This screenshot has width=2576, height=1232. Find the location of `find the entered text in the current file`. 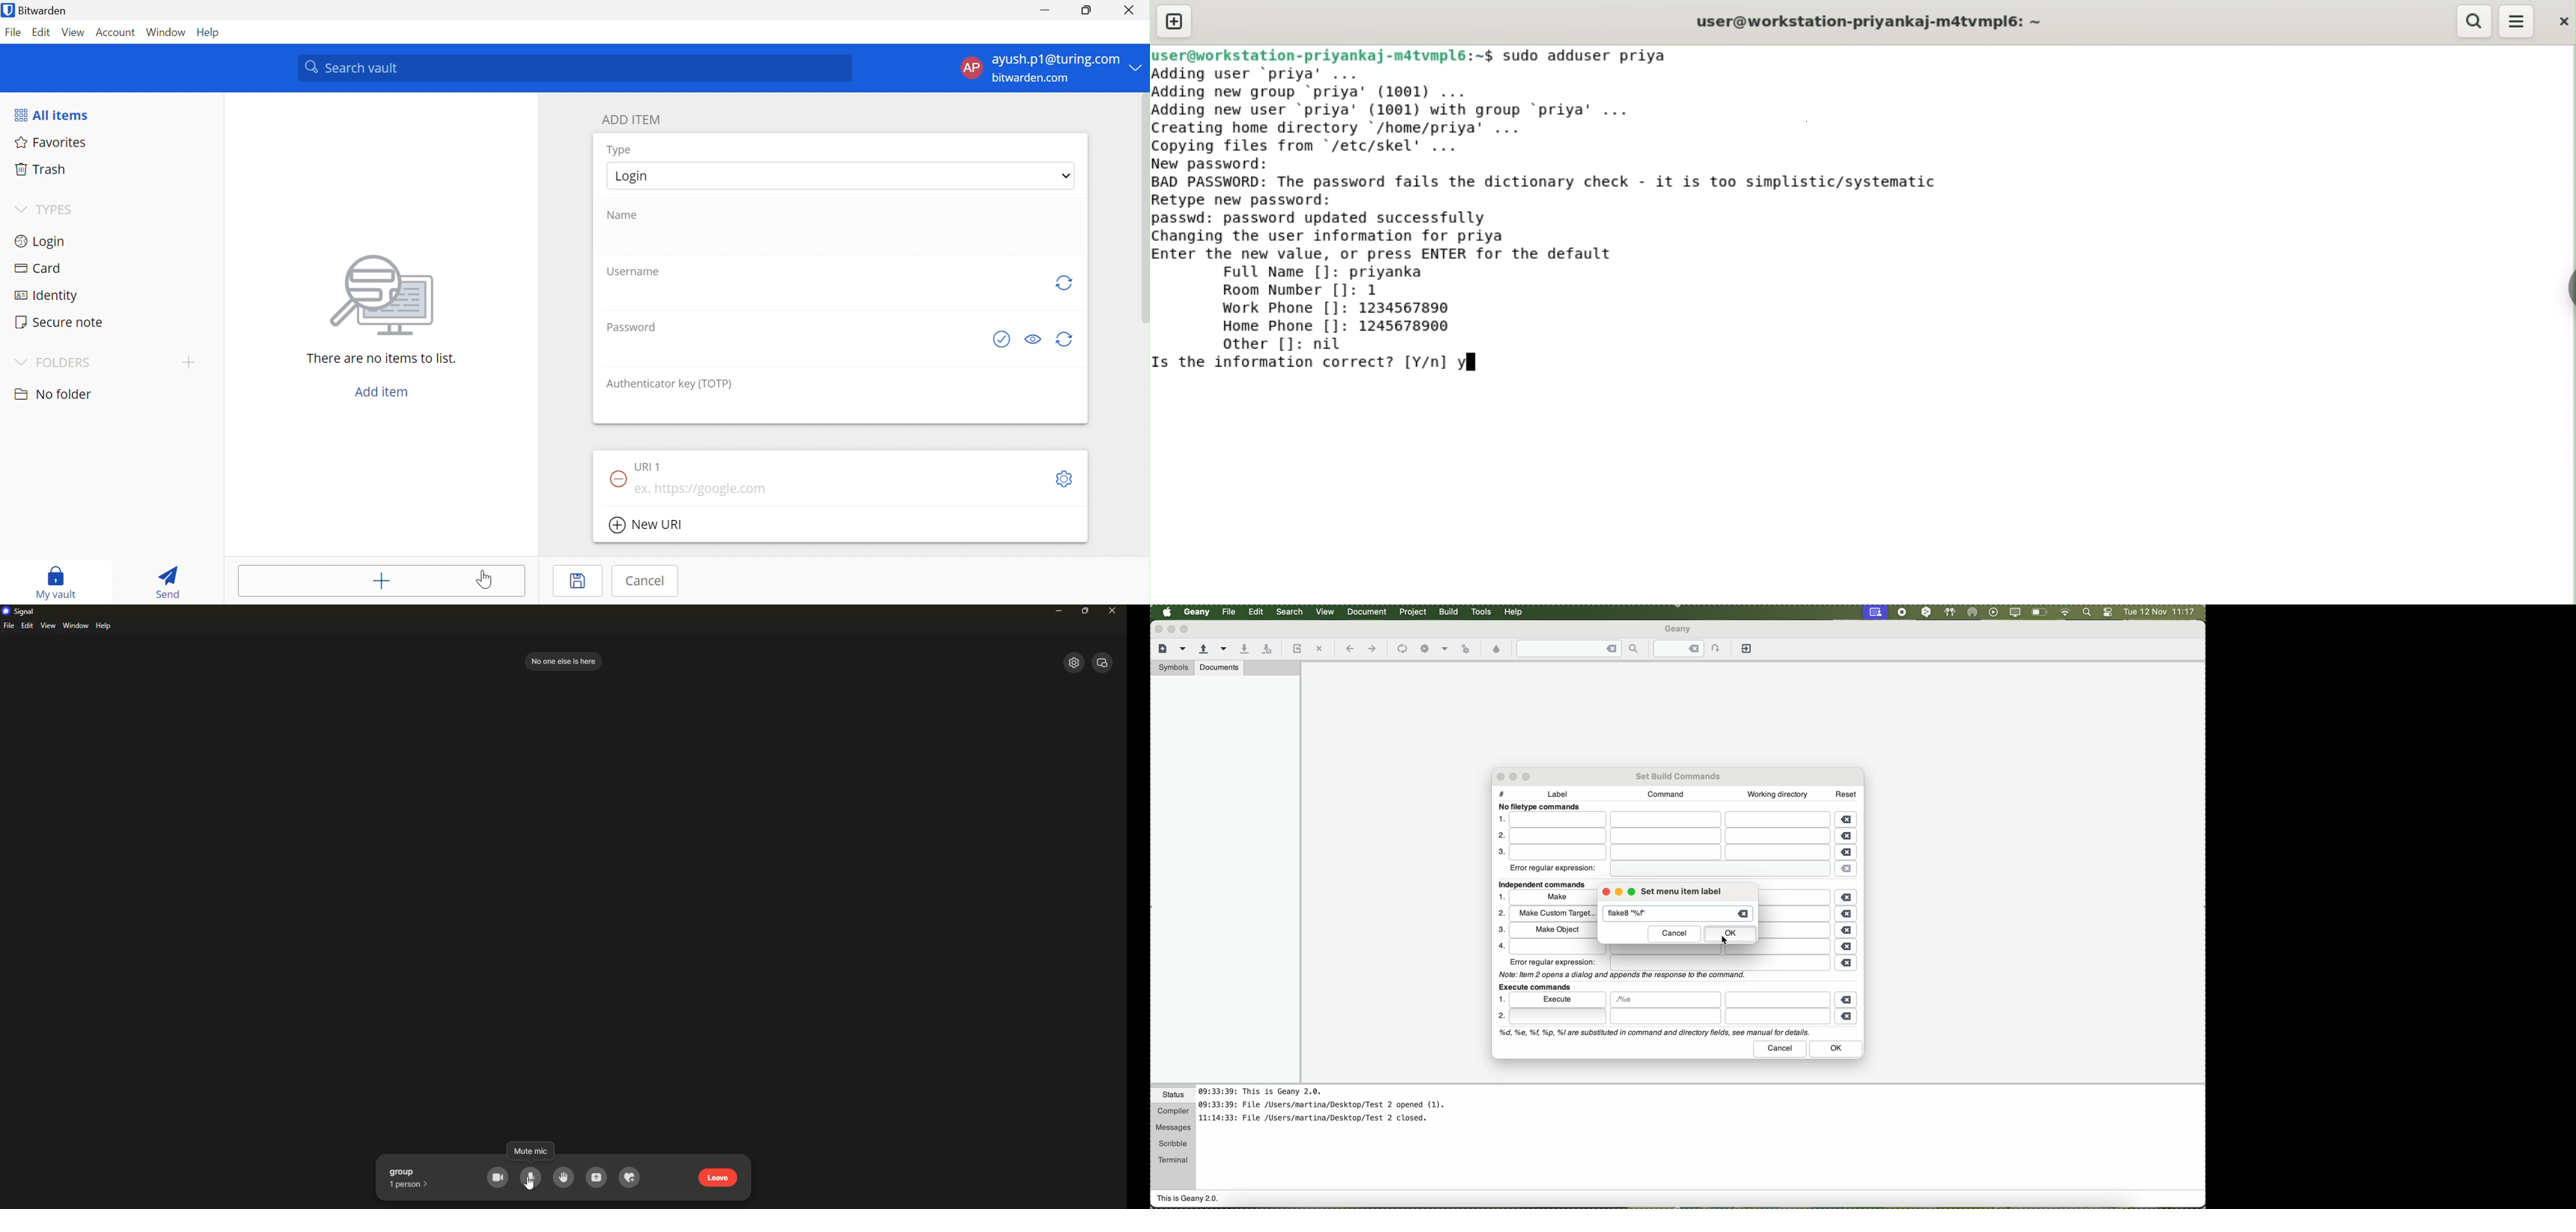

find the entered text in the current file is located at coordinates (1578, 648).